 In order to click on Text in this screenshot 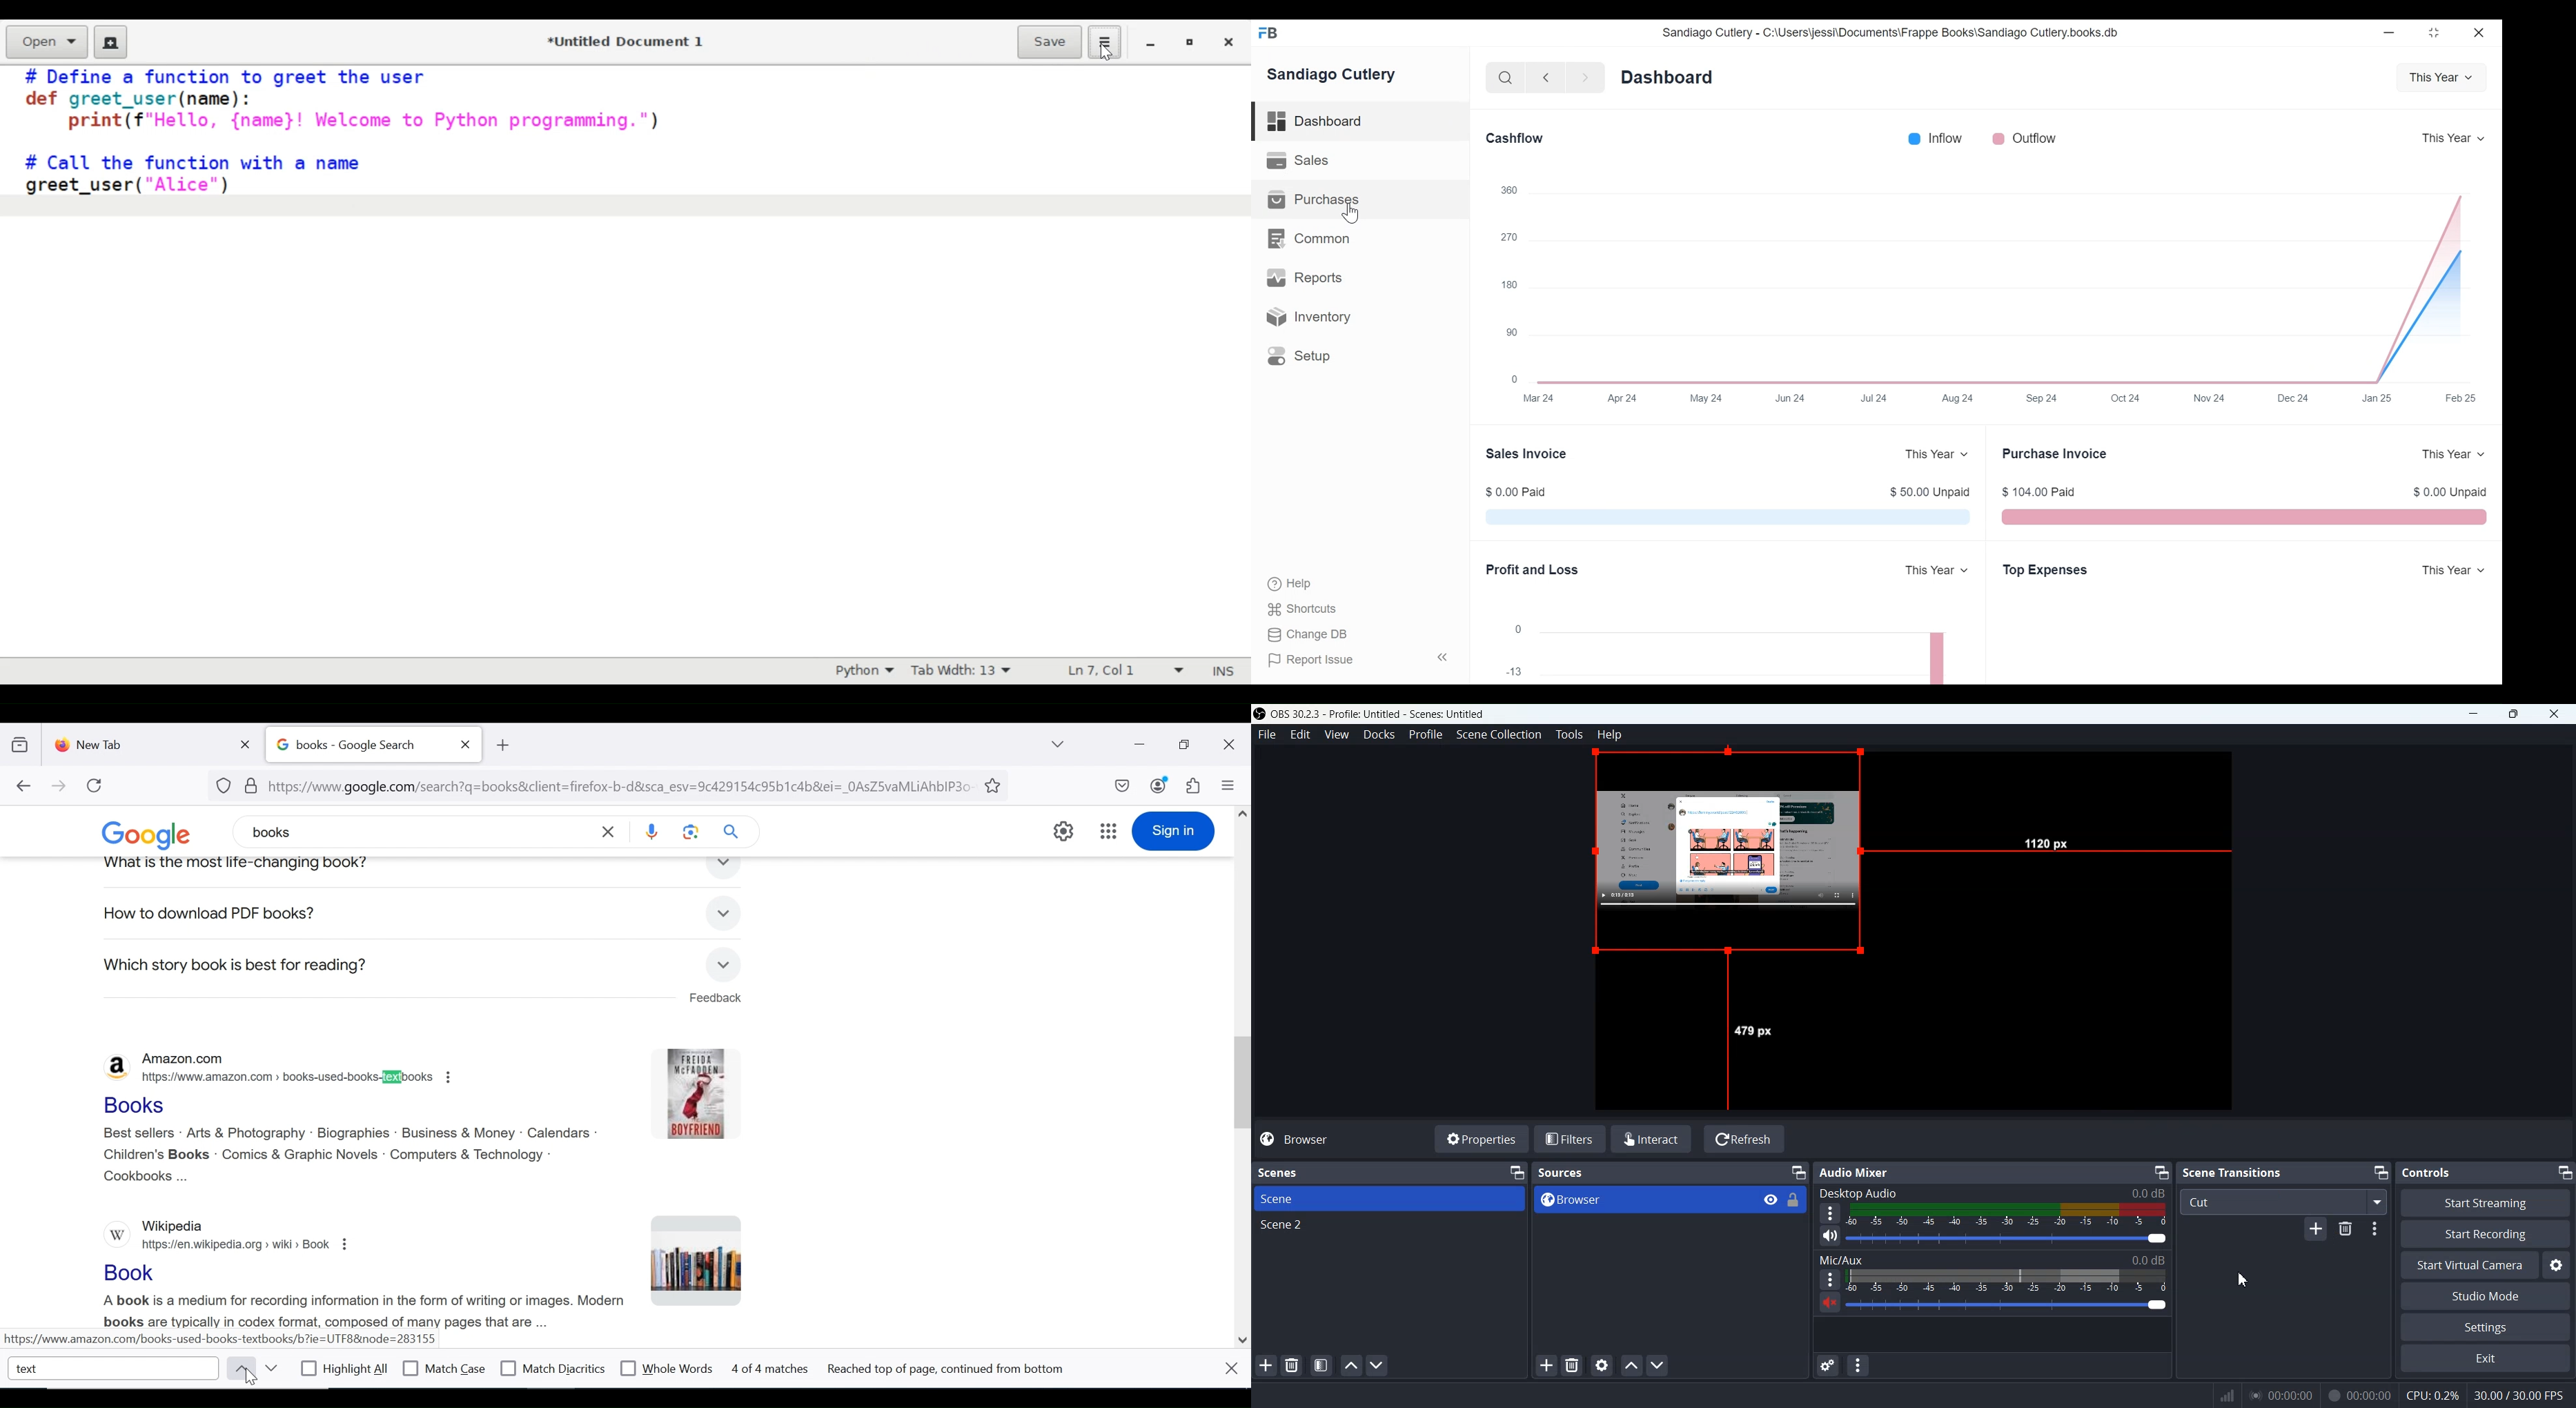, I will do `click(1992, 1193)`.